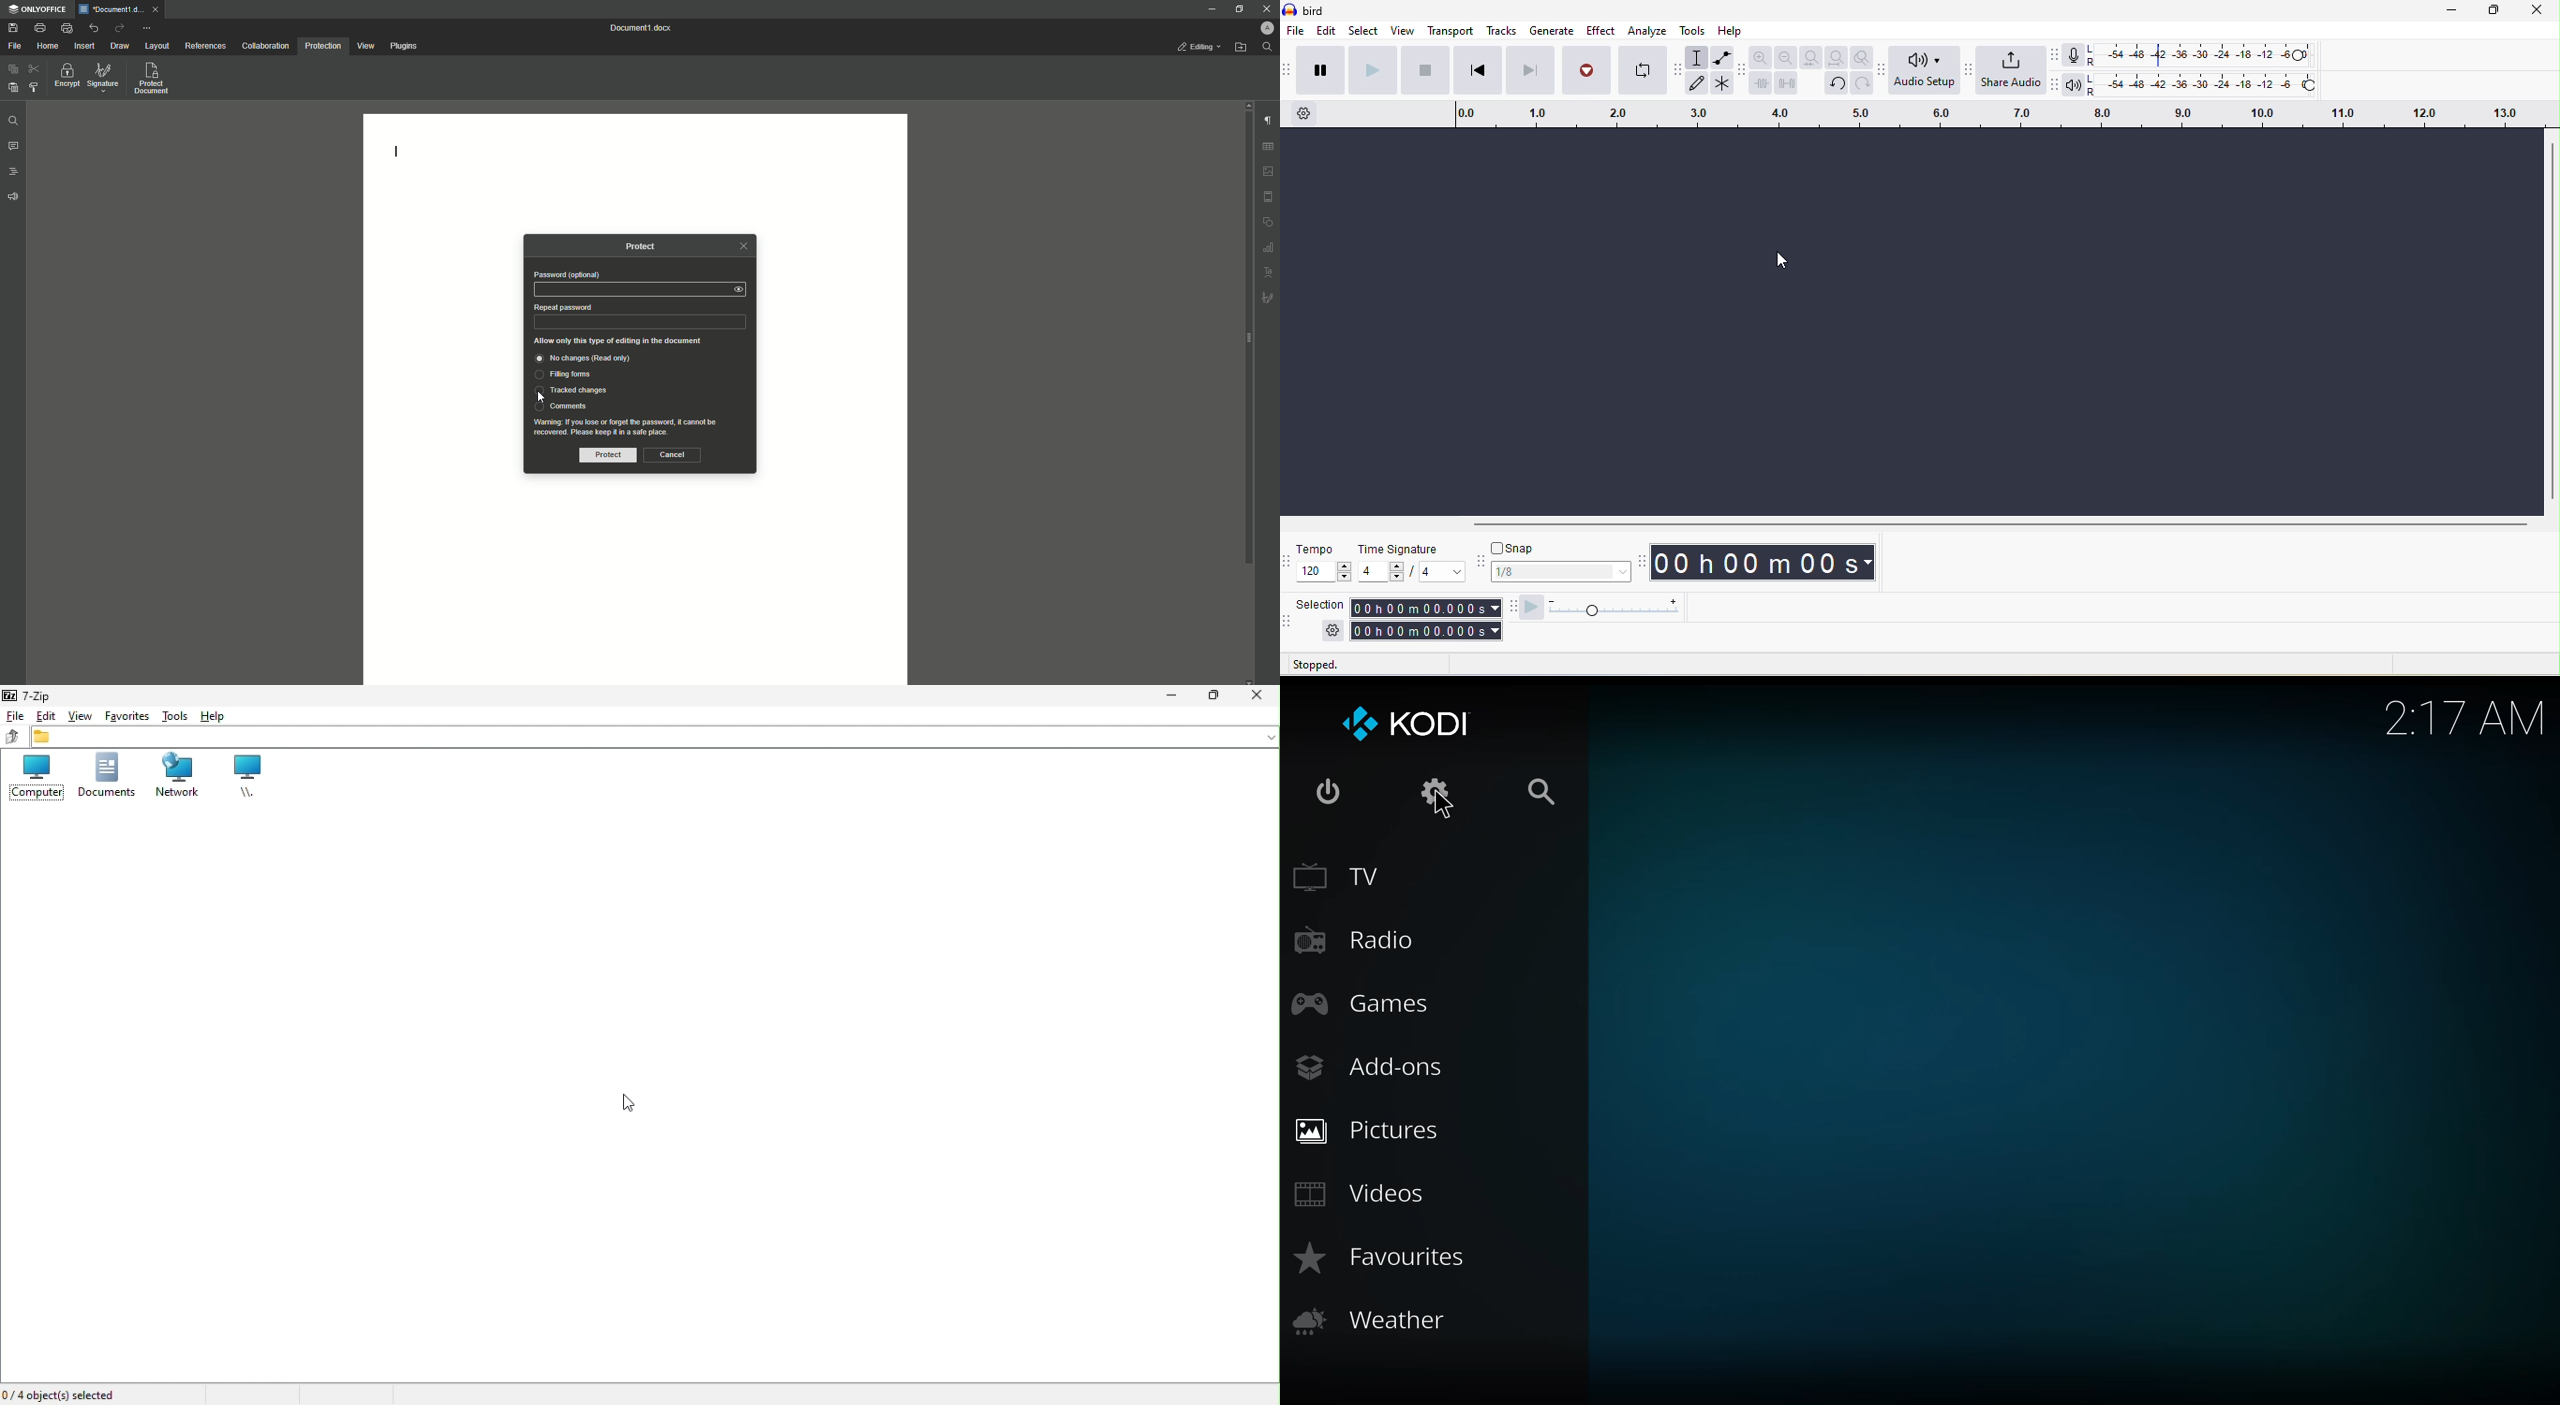  I want to click on maximize, so click(2494, 11).